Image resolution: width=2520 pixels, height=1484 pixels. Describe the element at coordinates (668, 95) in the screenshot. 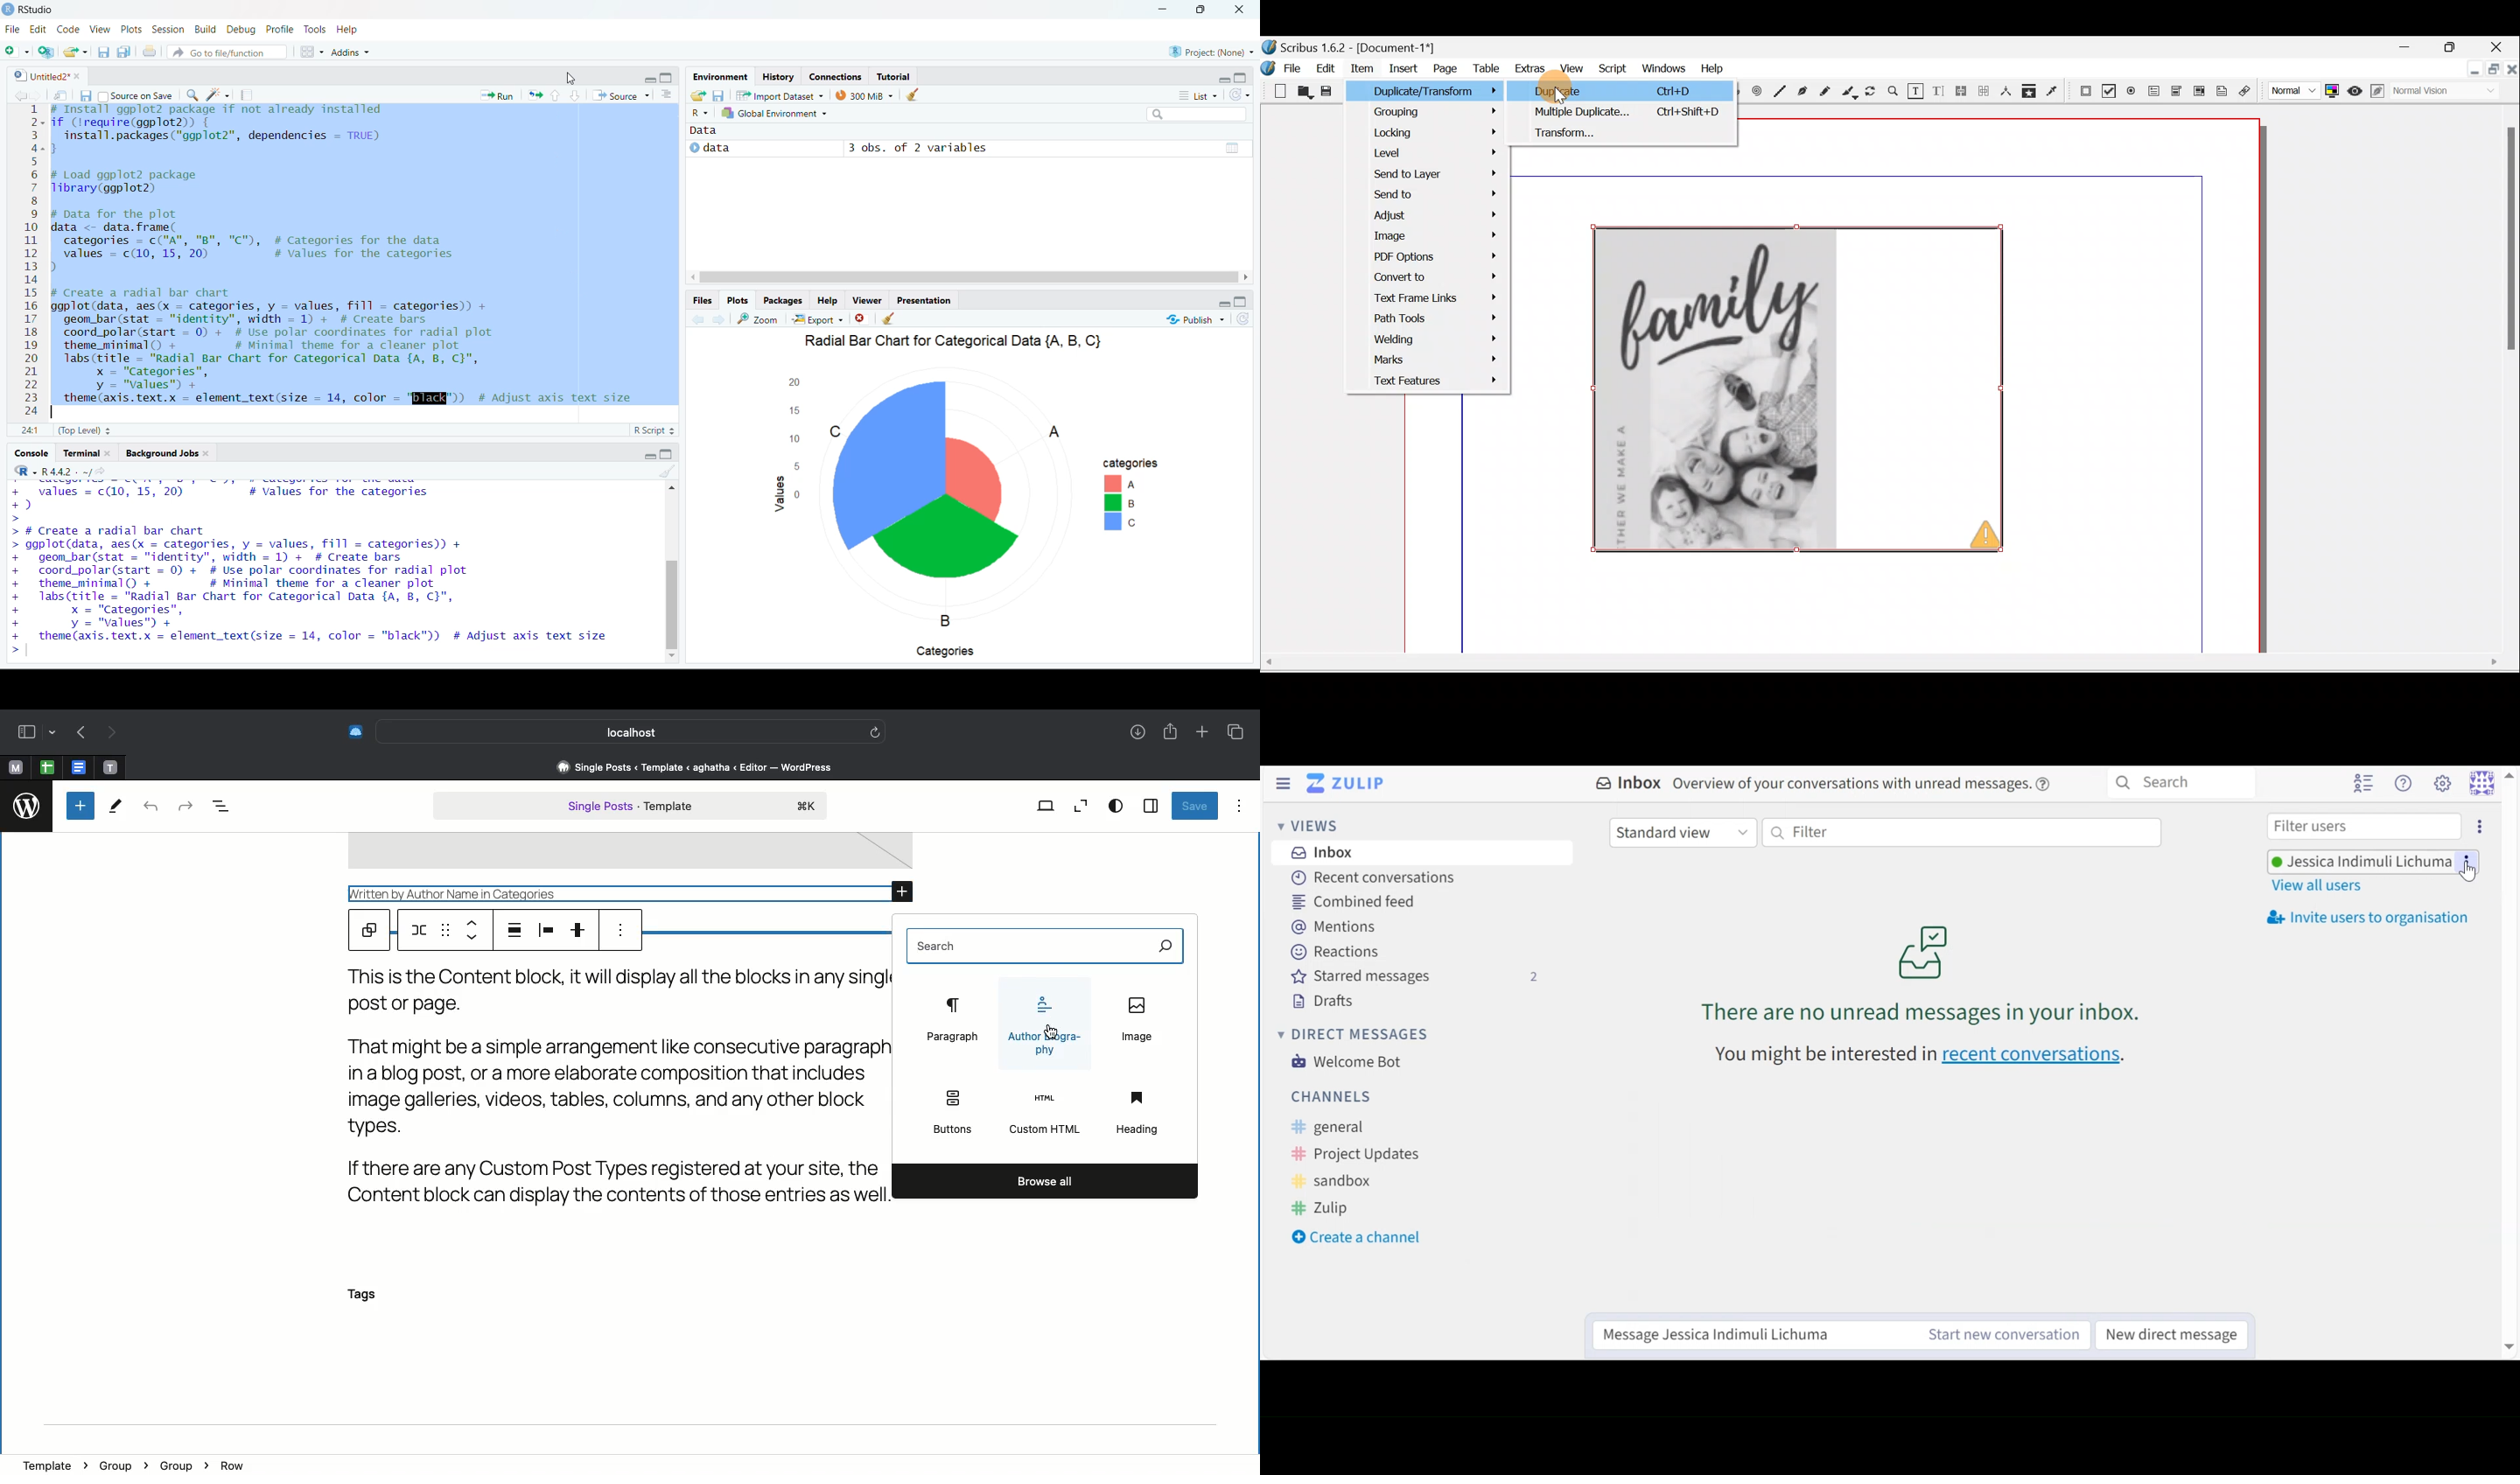

I see `show document outline` at that location.